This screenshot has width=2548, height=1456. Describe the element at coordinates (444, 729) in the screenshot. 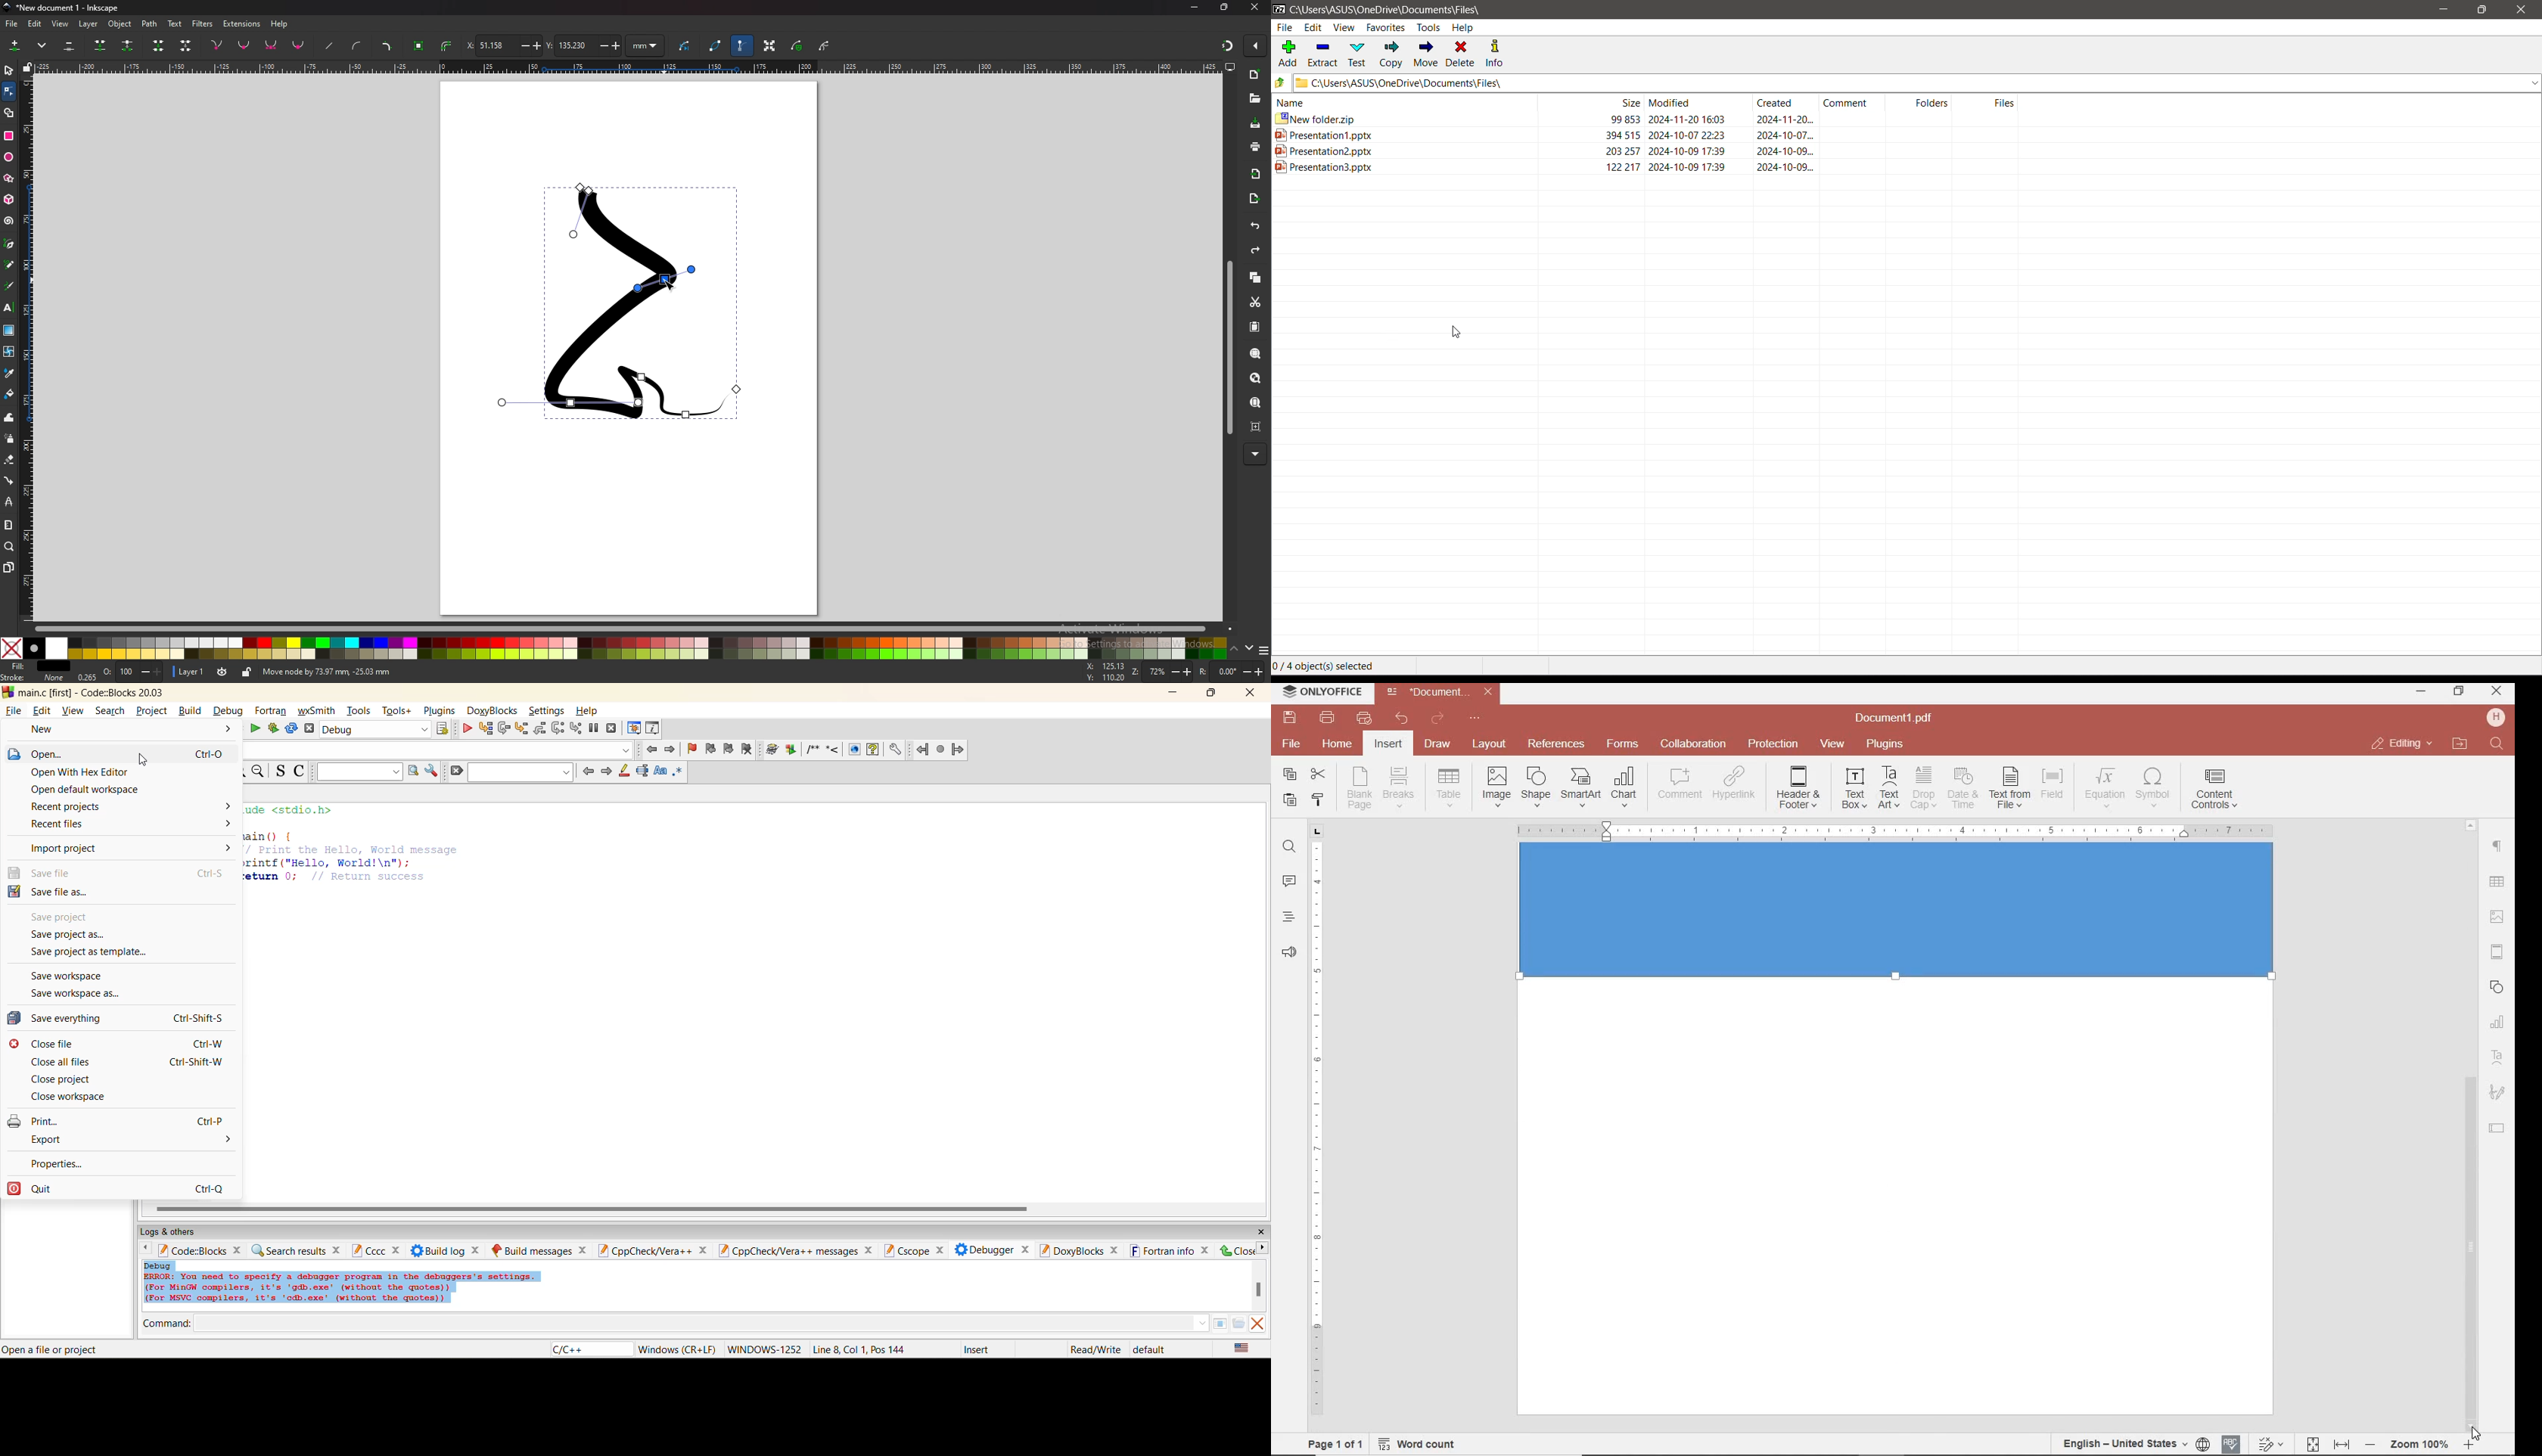

I see `show the select target dialog` at that location.